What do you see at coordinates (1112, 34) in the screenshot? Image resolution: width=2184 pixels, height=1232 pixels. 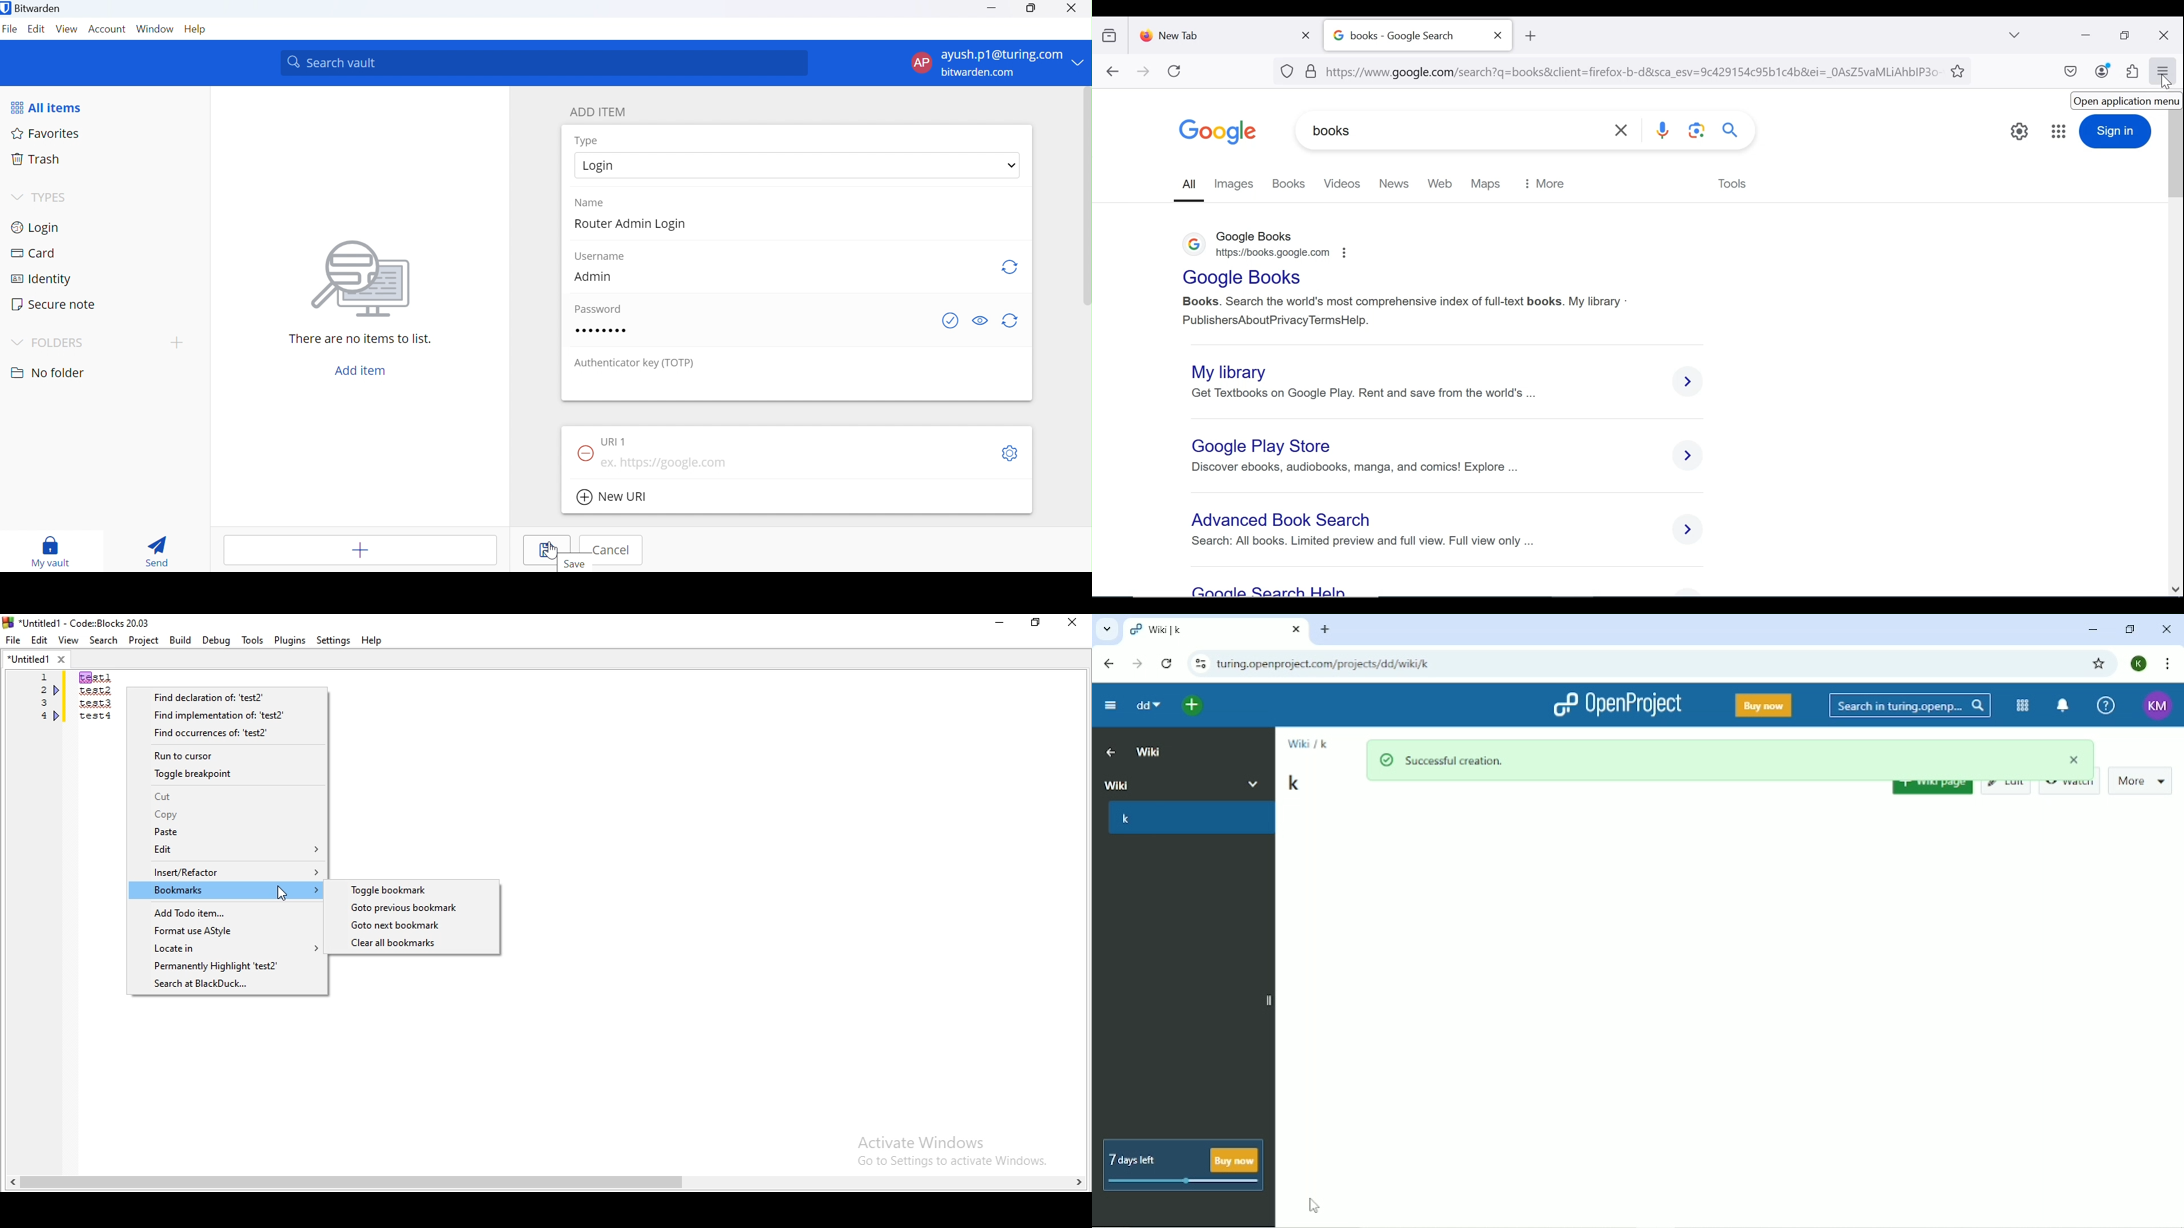 I see `show recent browsing across devices` at bounding box center [1112, 34].